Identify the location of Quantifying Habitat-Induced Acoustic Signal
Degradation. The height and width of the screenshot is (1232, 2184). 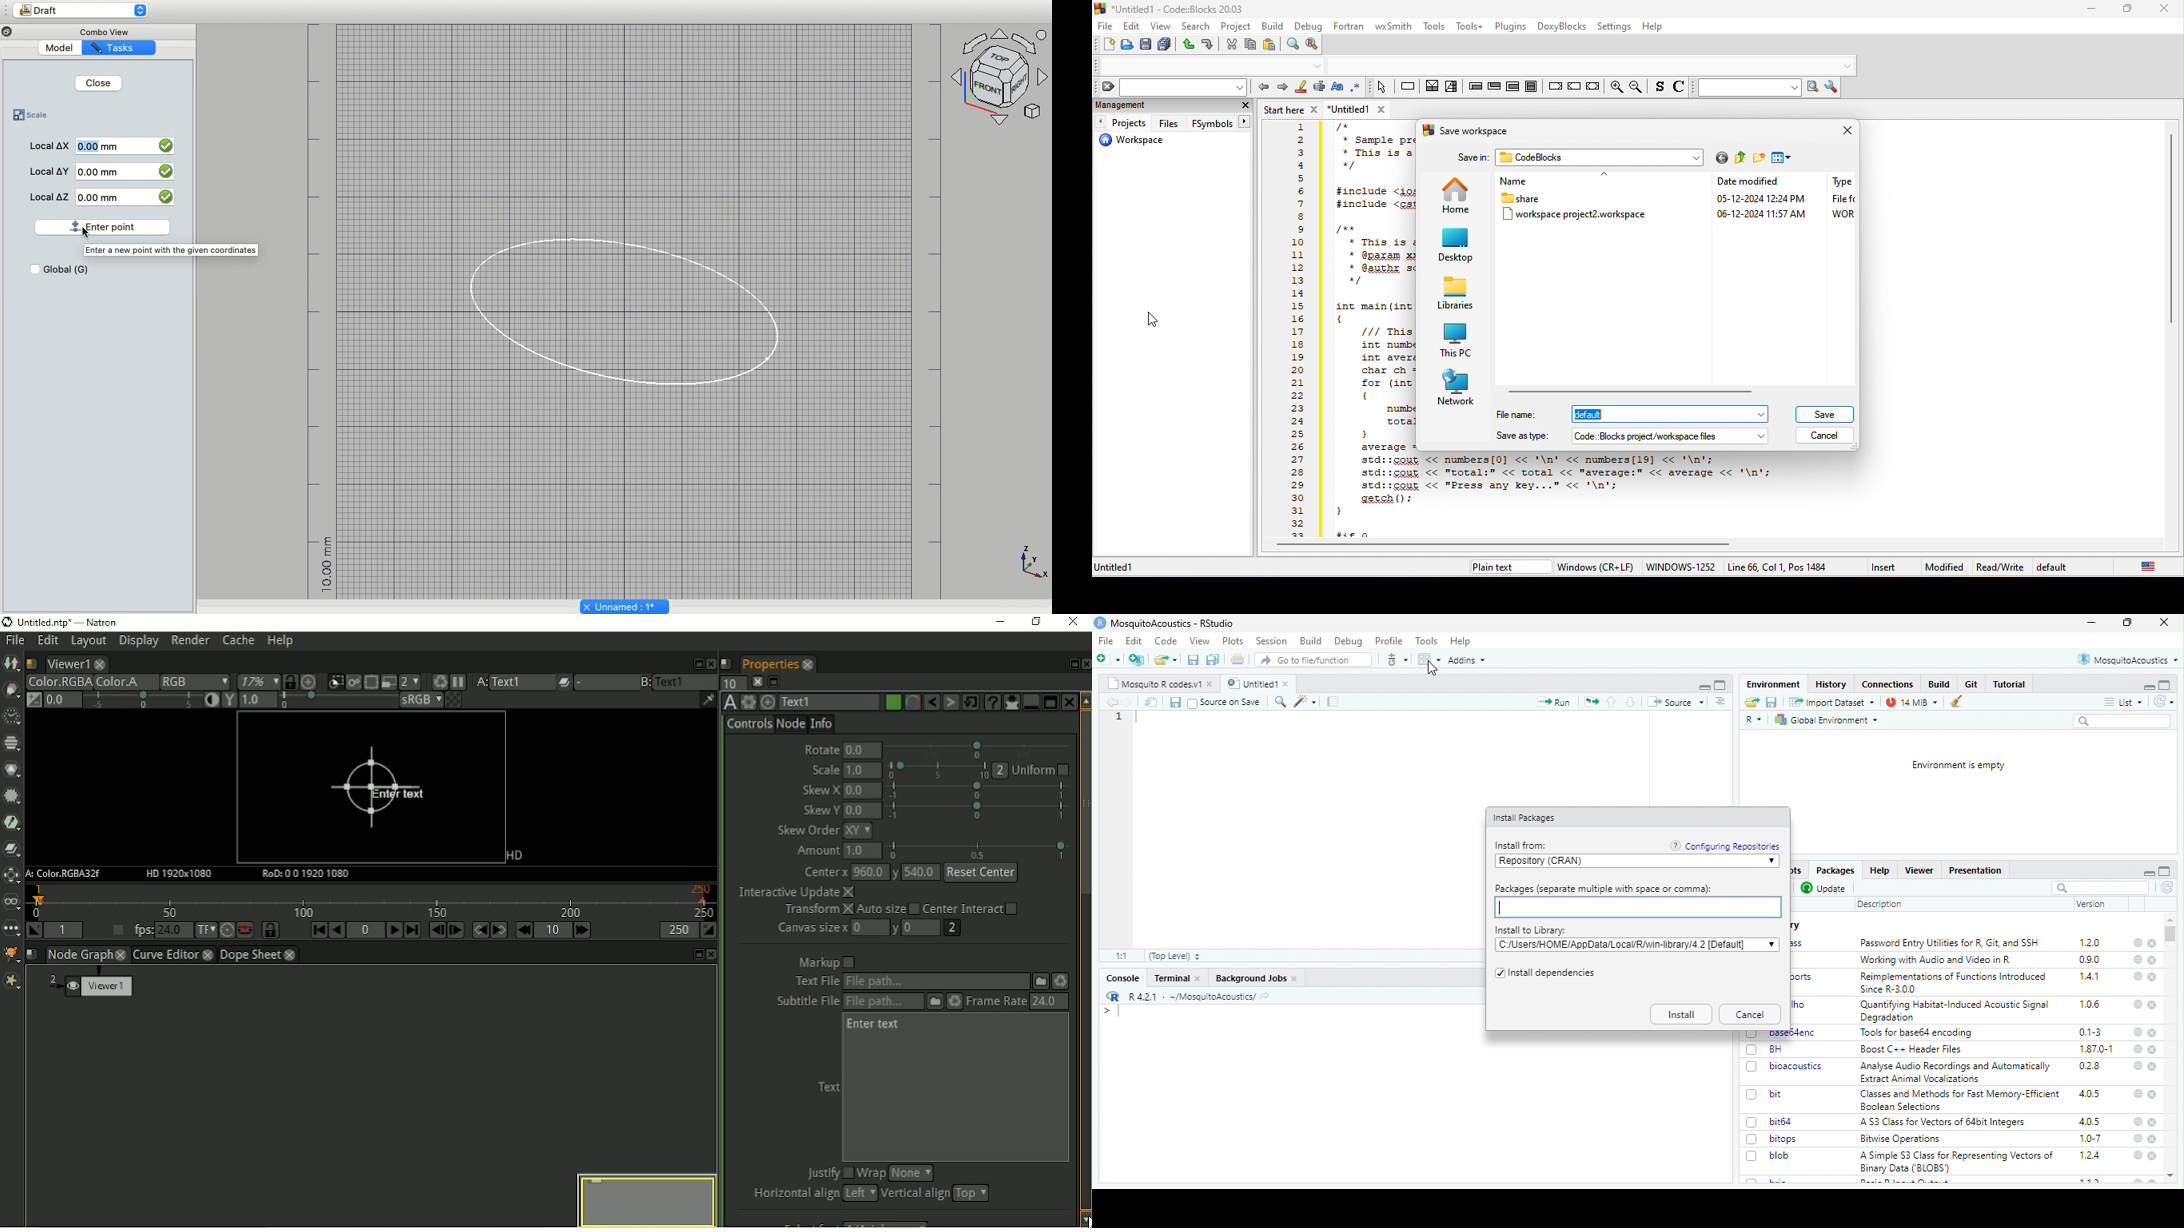
(1956, 1012).